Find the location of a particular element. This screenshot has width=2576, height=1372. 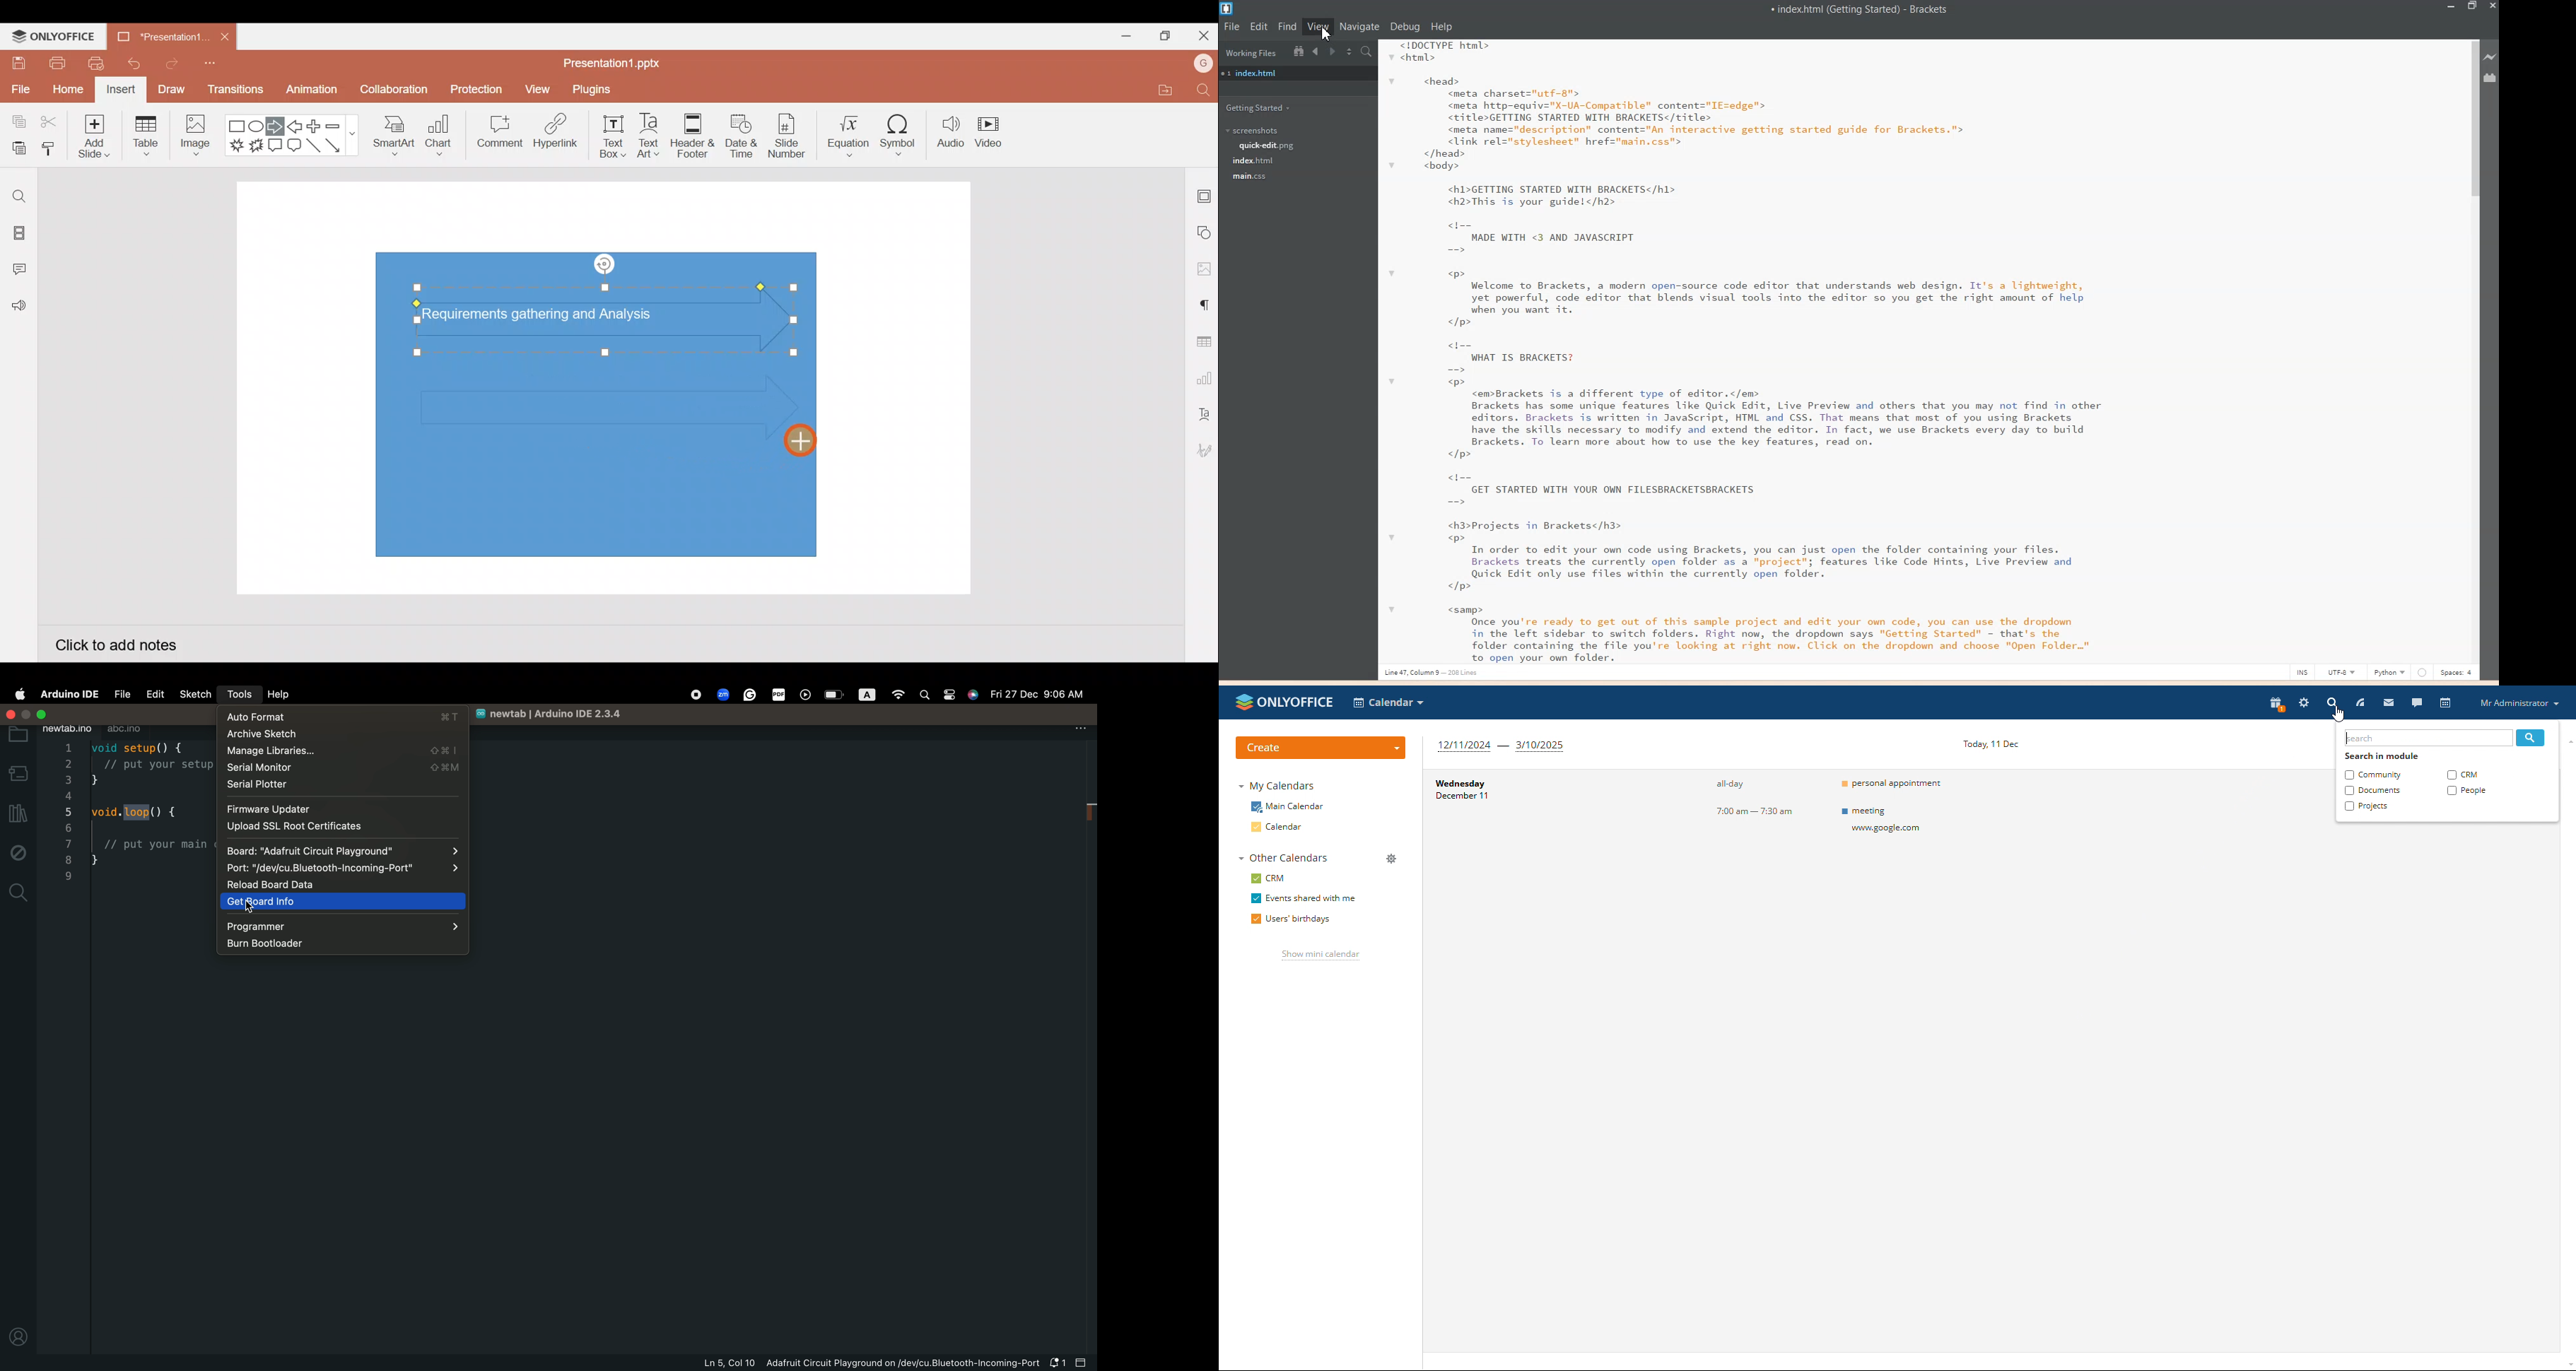

Close is located at coordinates (1201, 33).